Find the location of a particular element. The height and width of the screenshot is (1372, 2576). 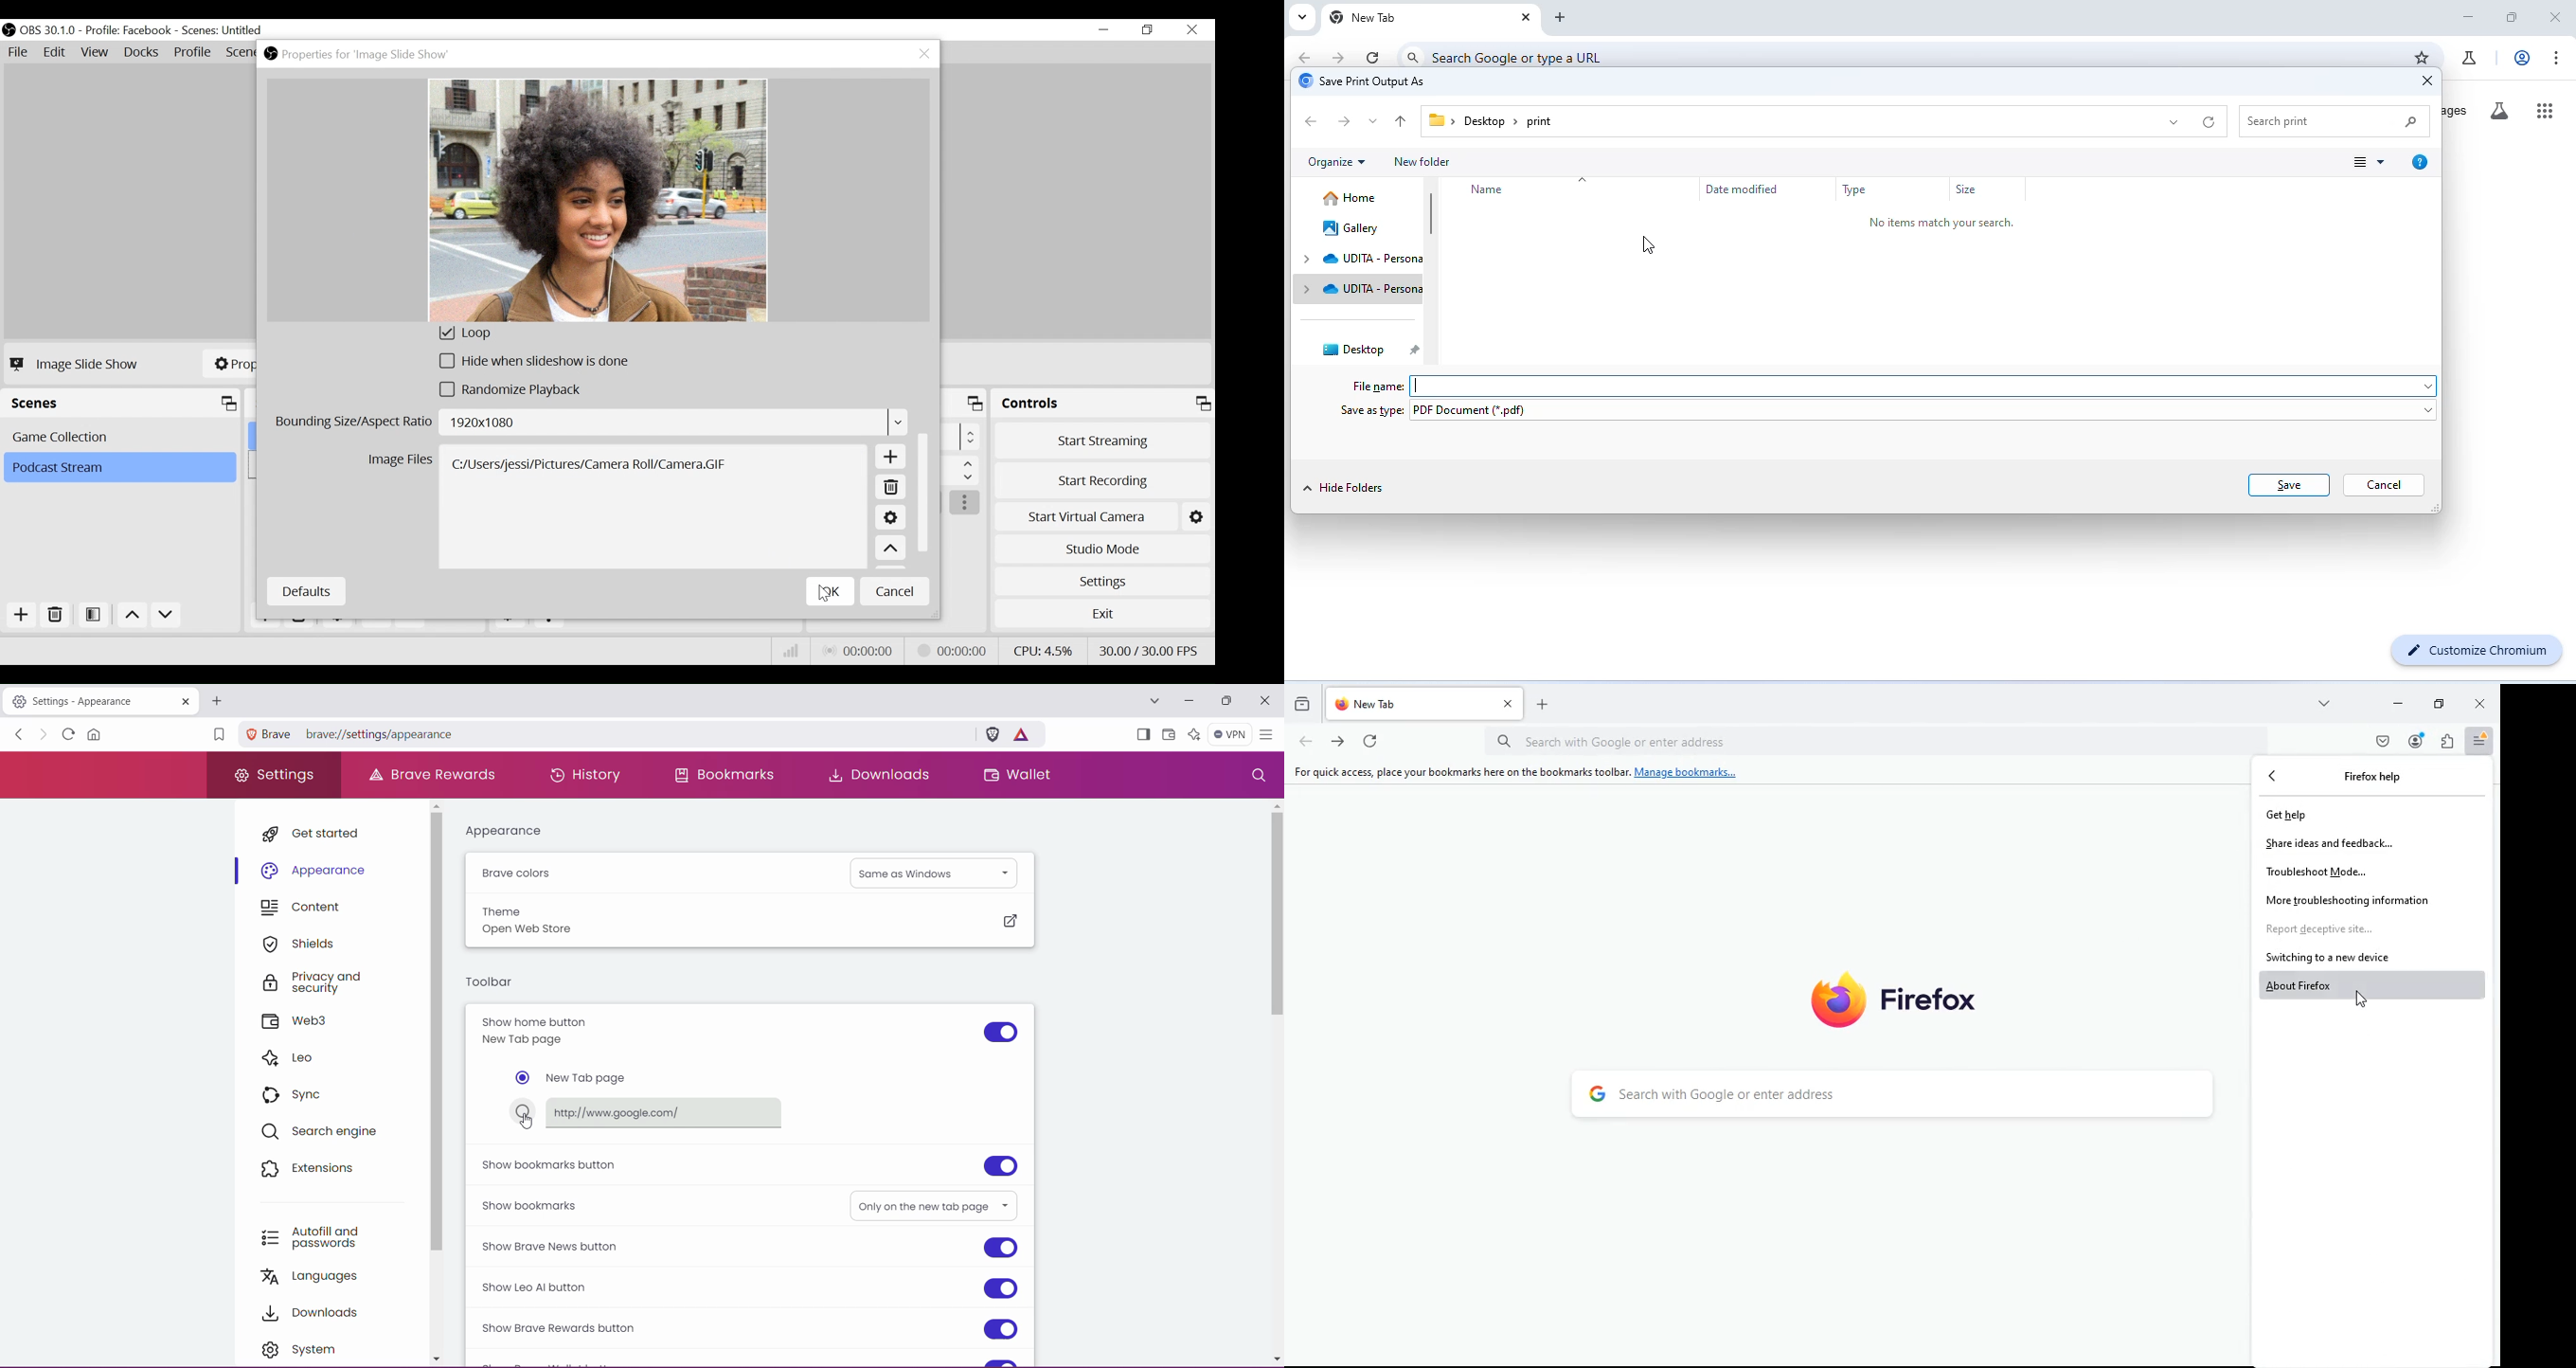

Edit is located at coordinates (56, 53).